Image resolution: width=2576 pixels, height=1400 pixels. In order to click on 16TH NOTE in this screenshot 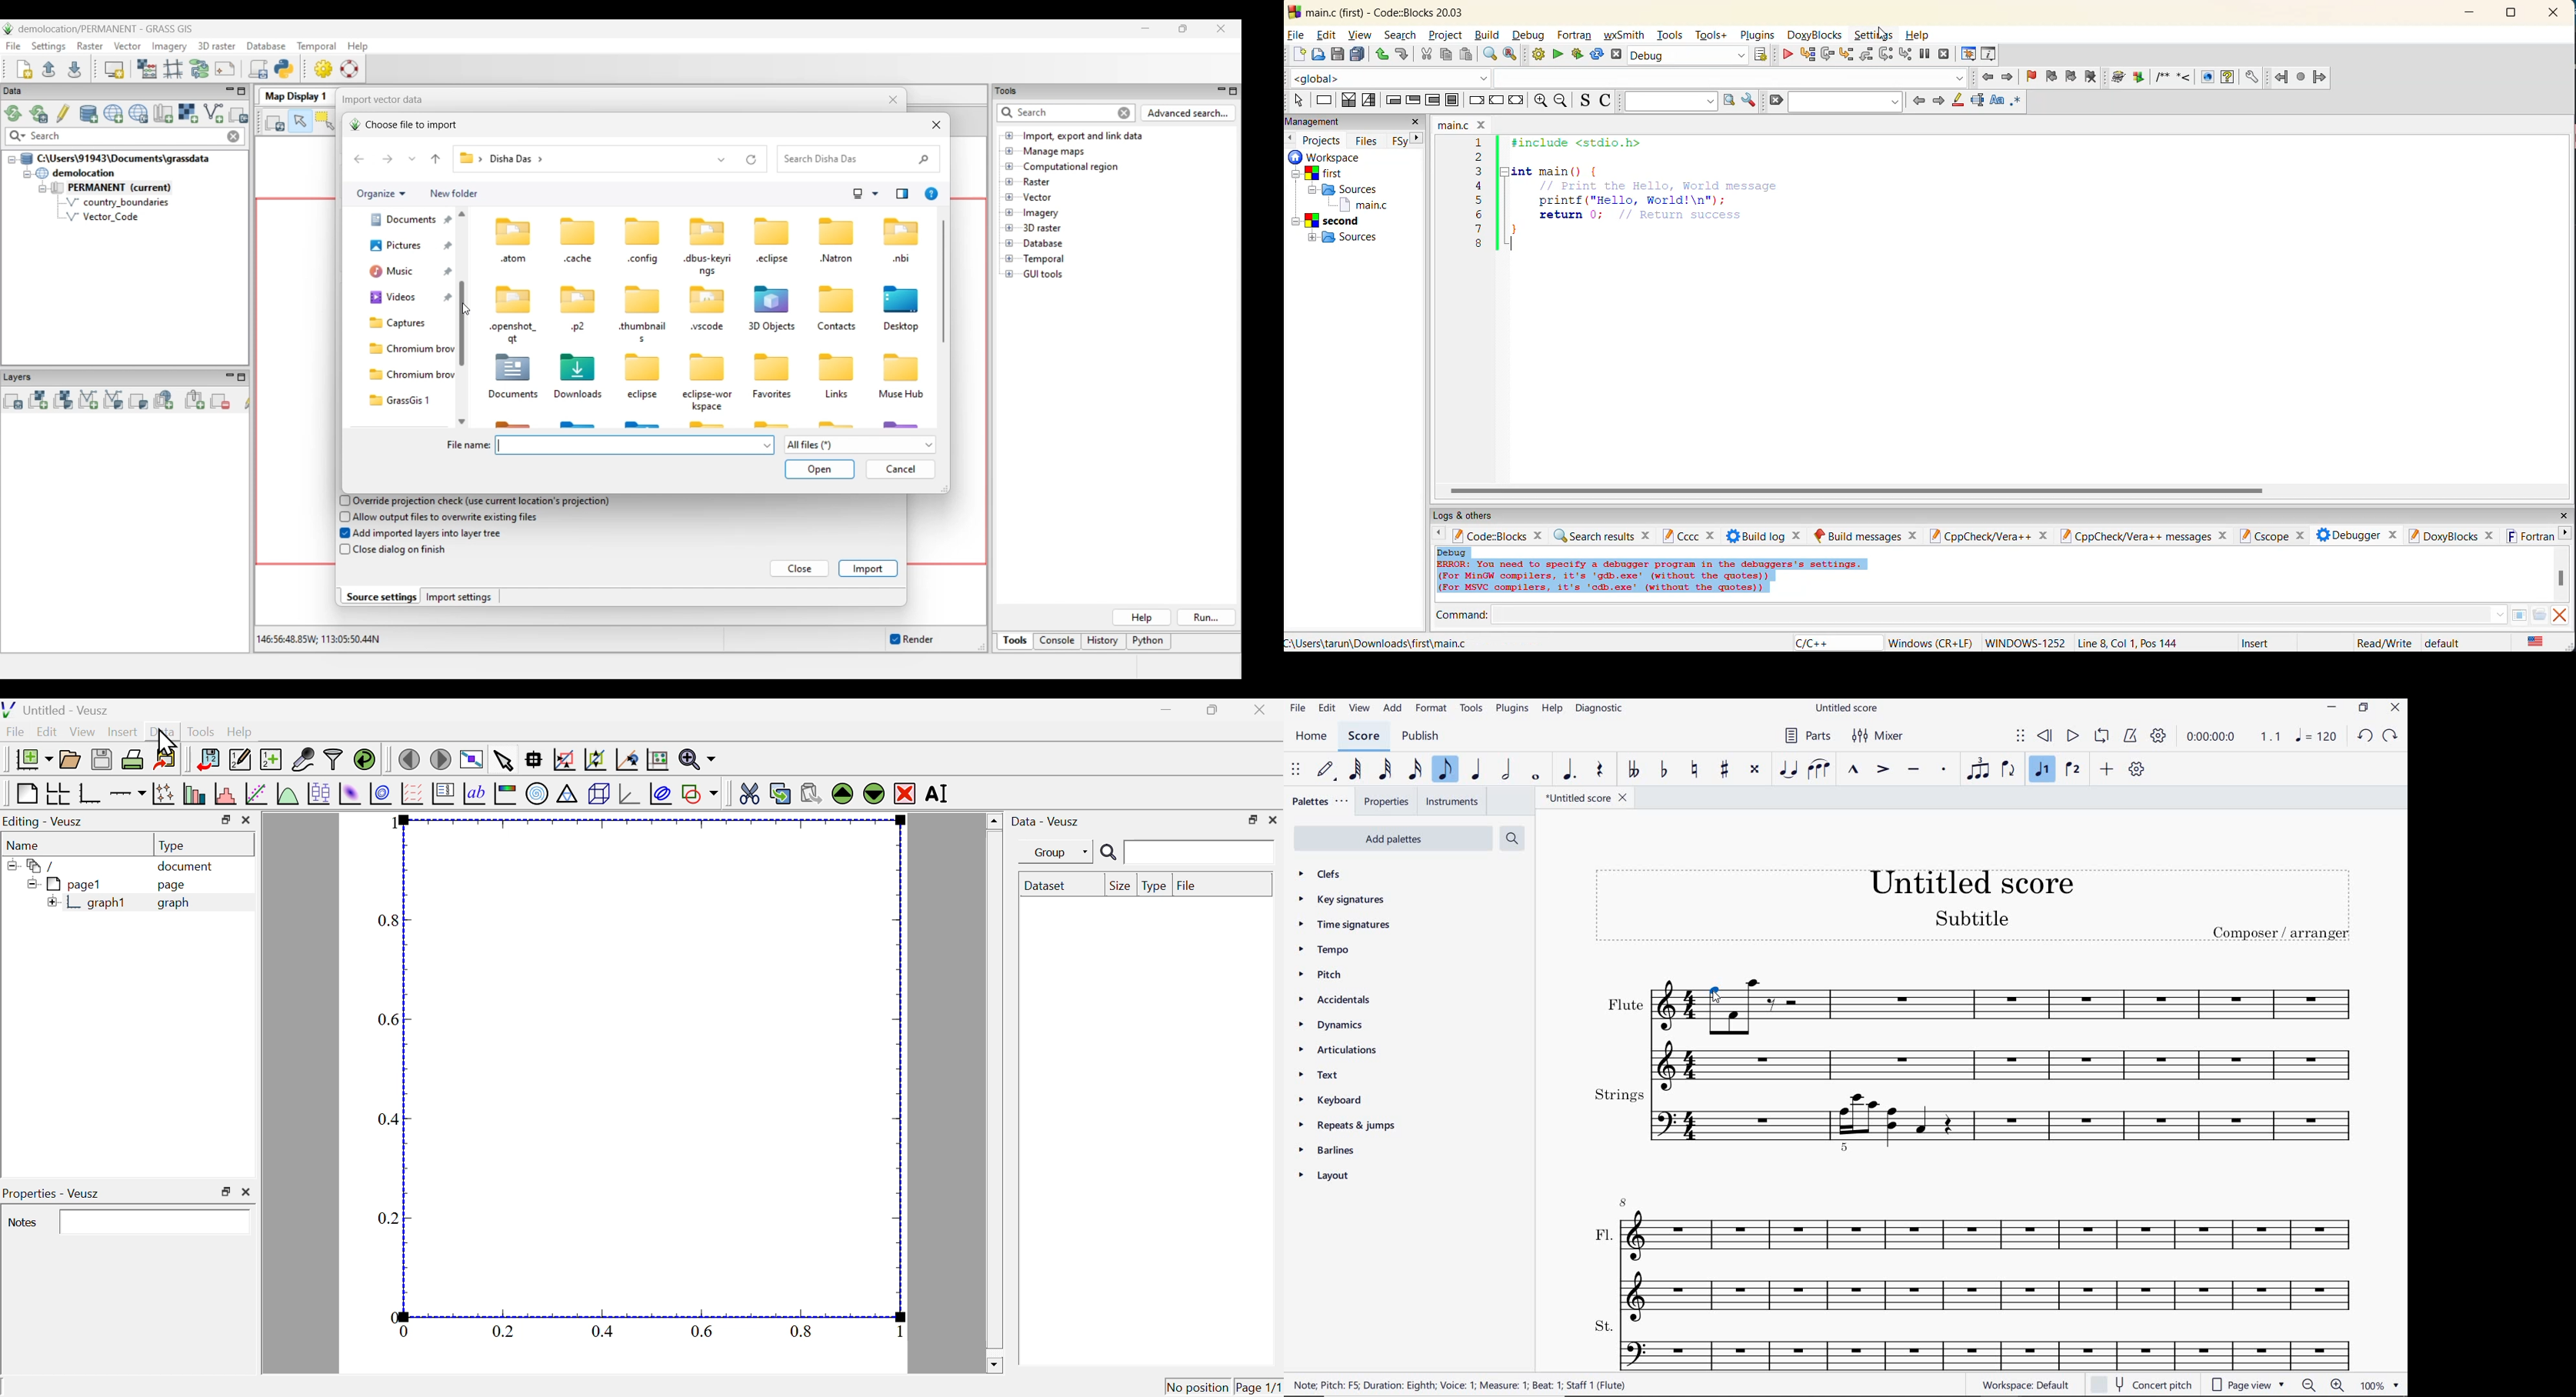, I will do `click(1415, 770)`.